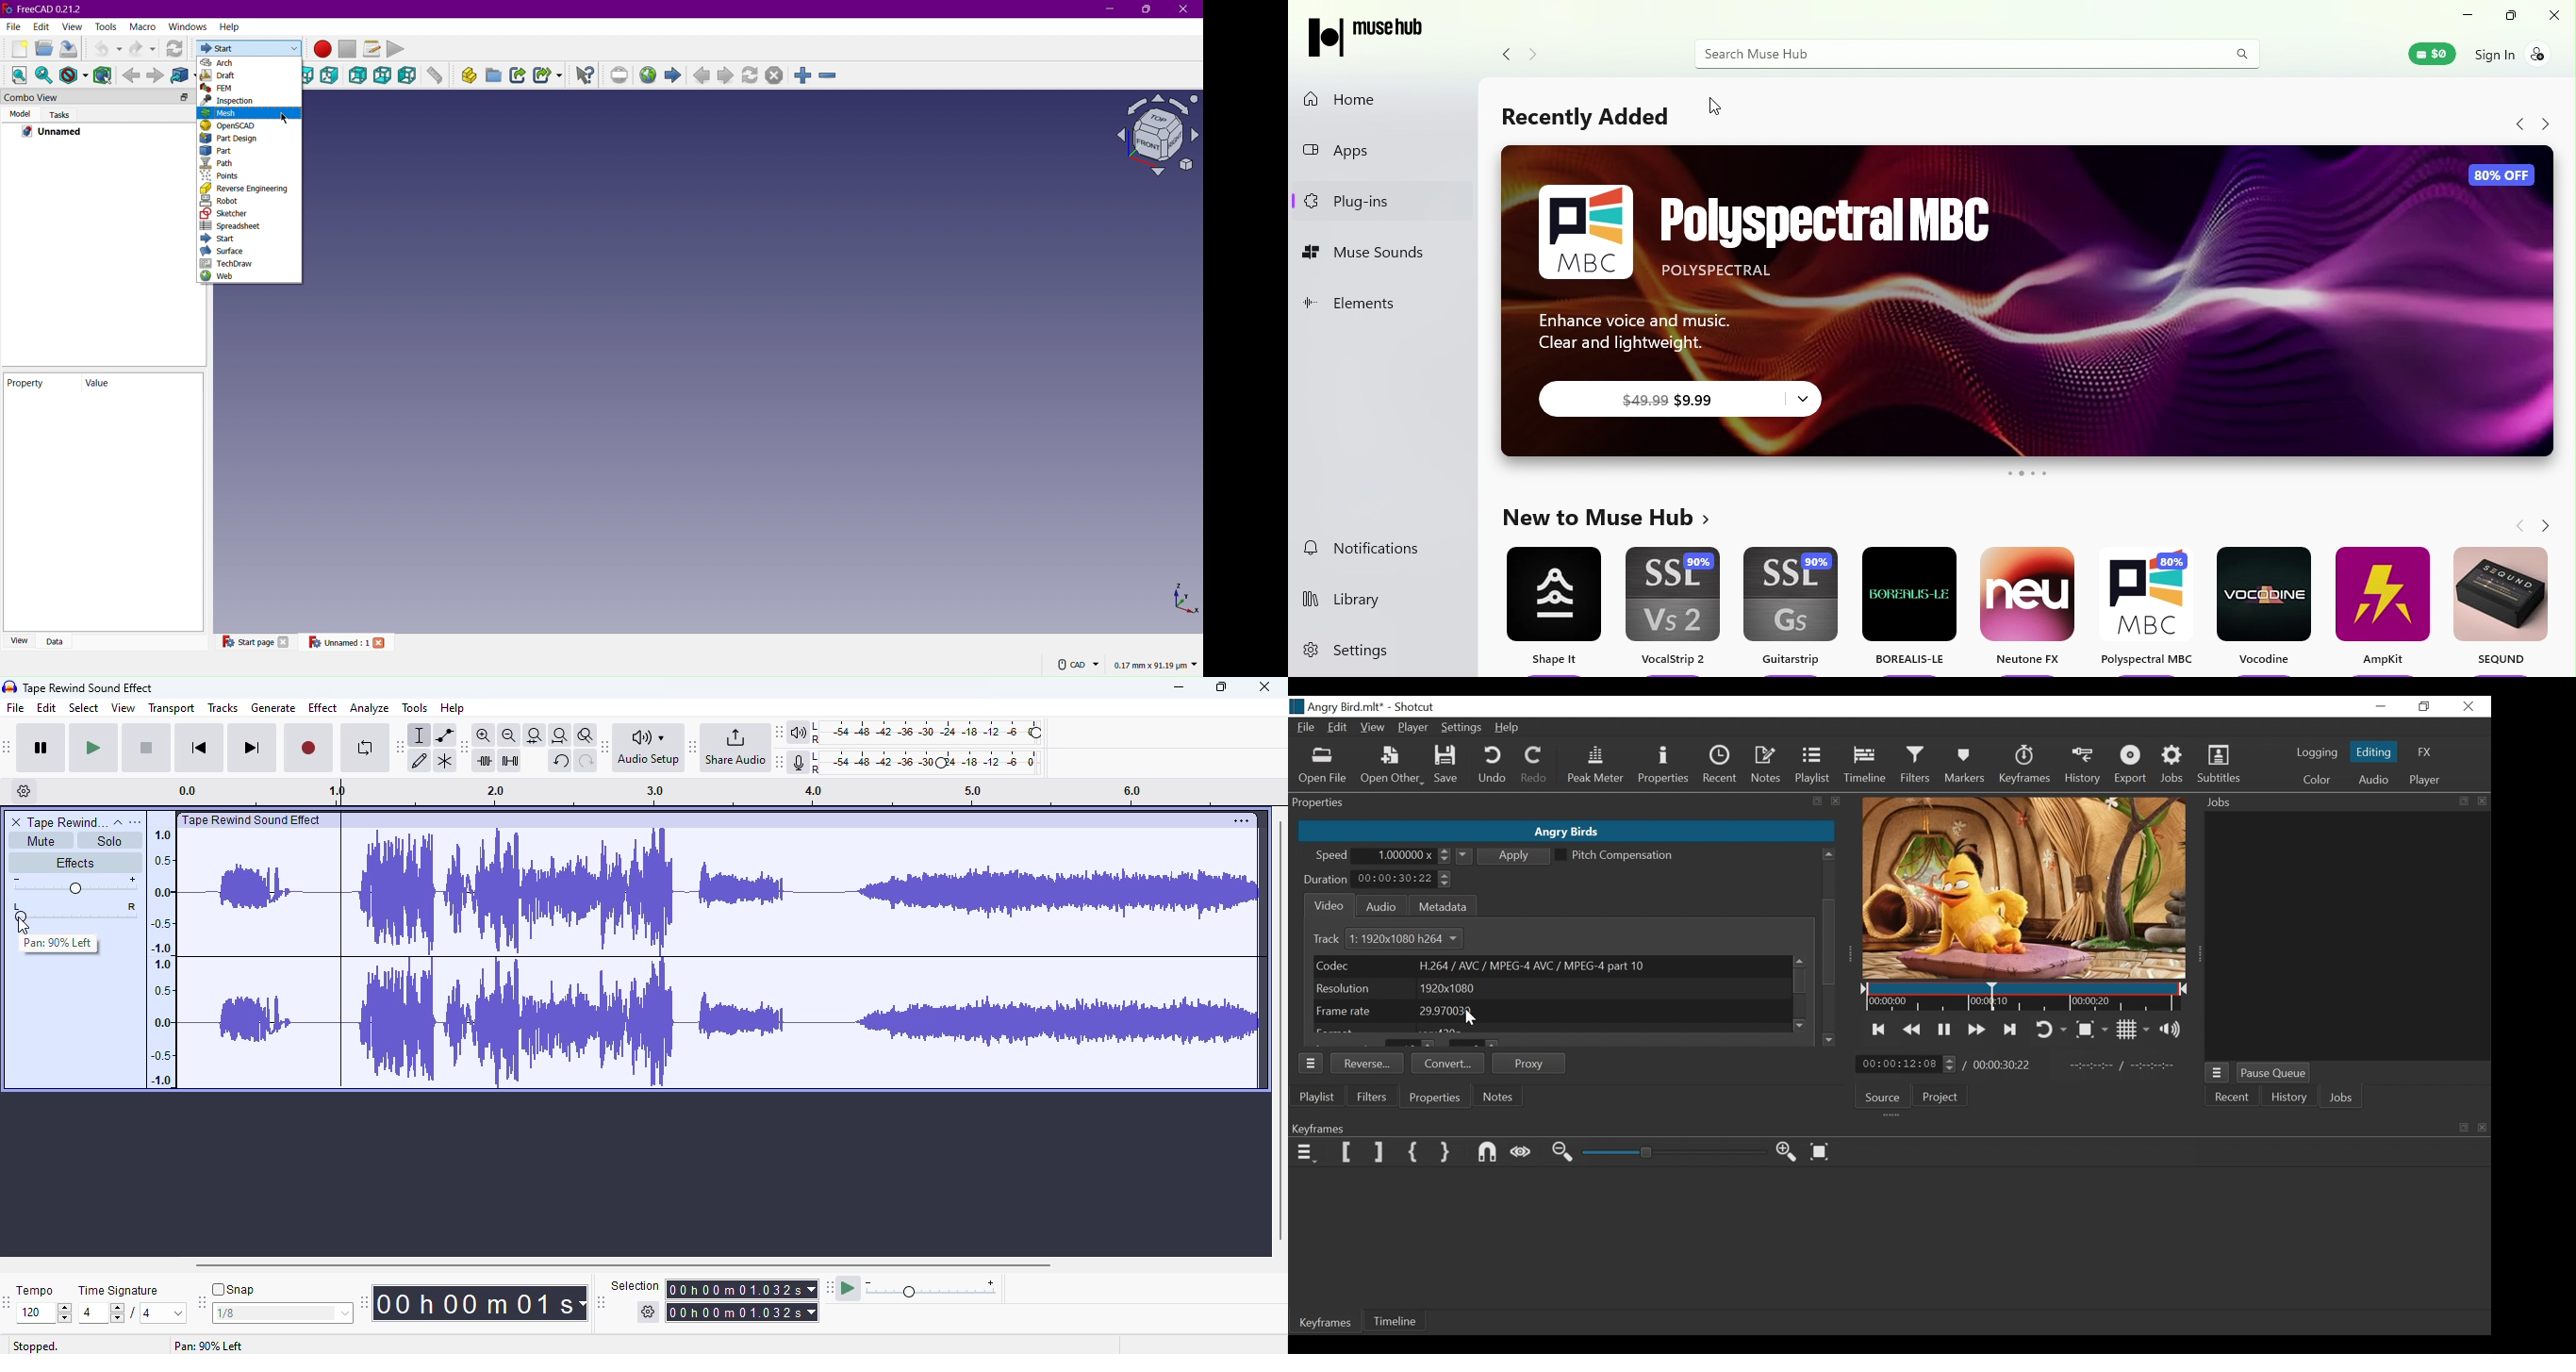 The height and width of the screenshot is (1372, 2576). What do you see at coordinates (251, 77) in the screenshot?
I see `Draft` at bounding box center [251, 77].